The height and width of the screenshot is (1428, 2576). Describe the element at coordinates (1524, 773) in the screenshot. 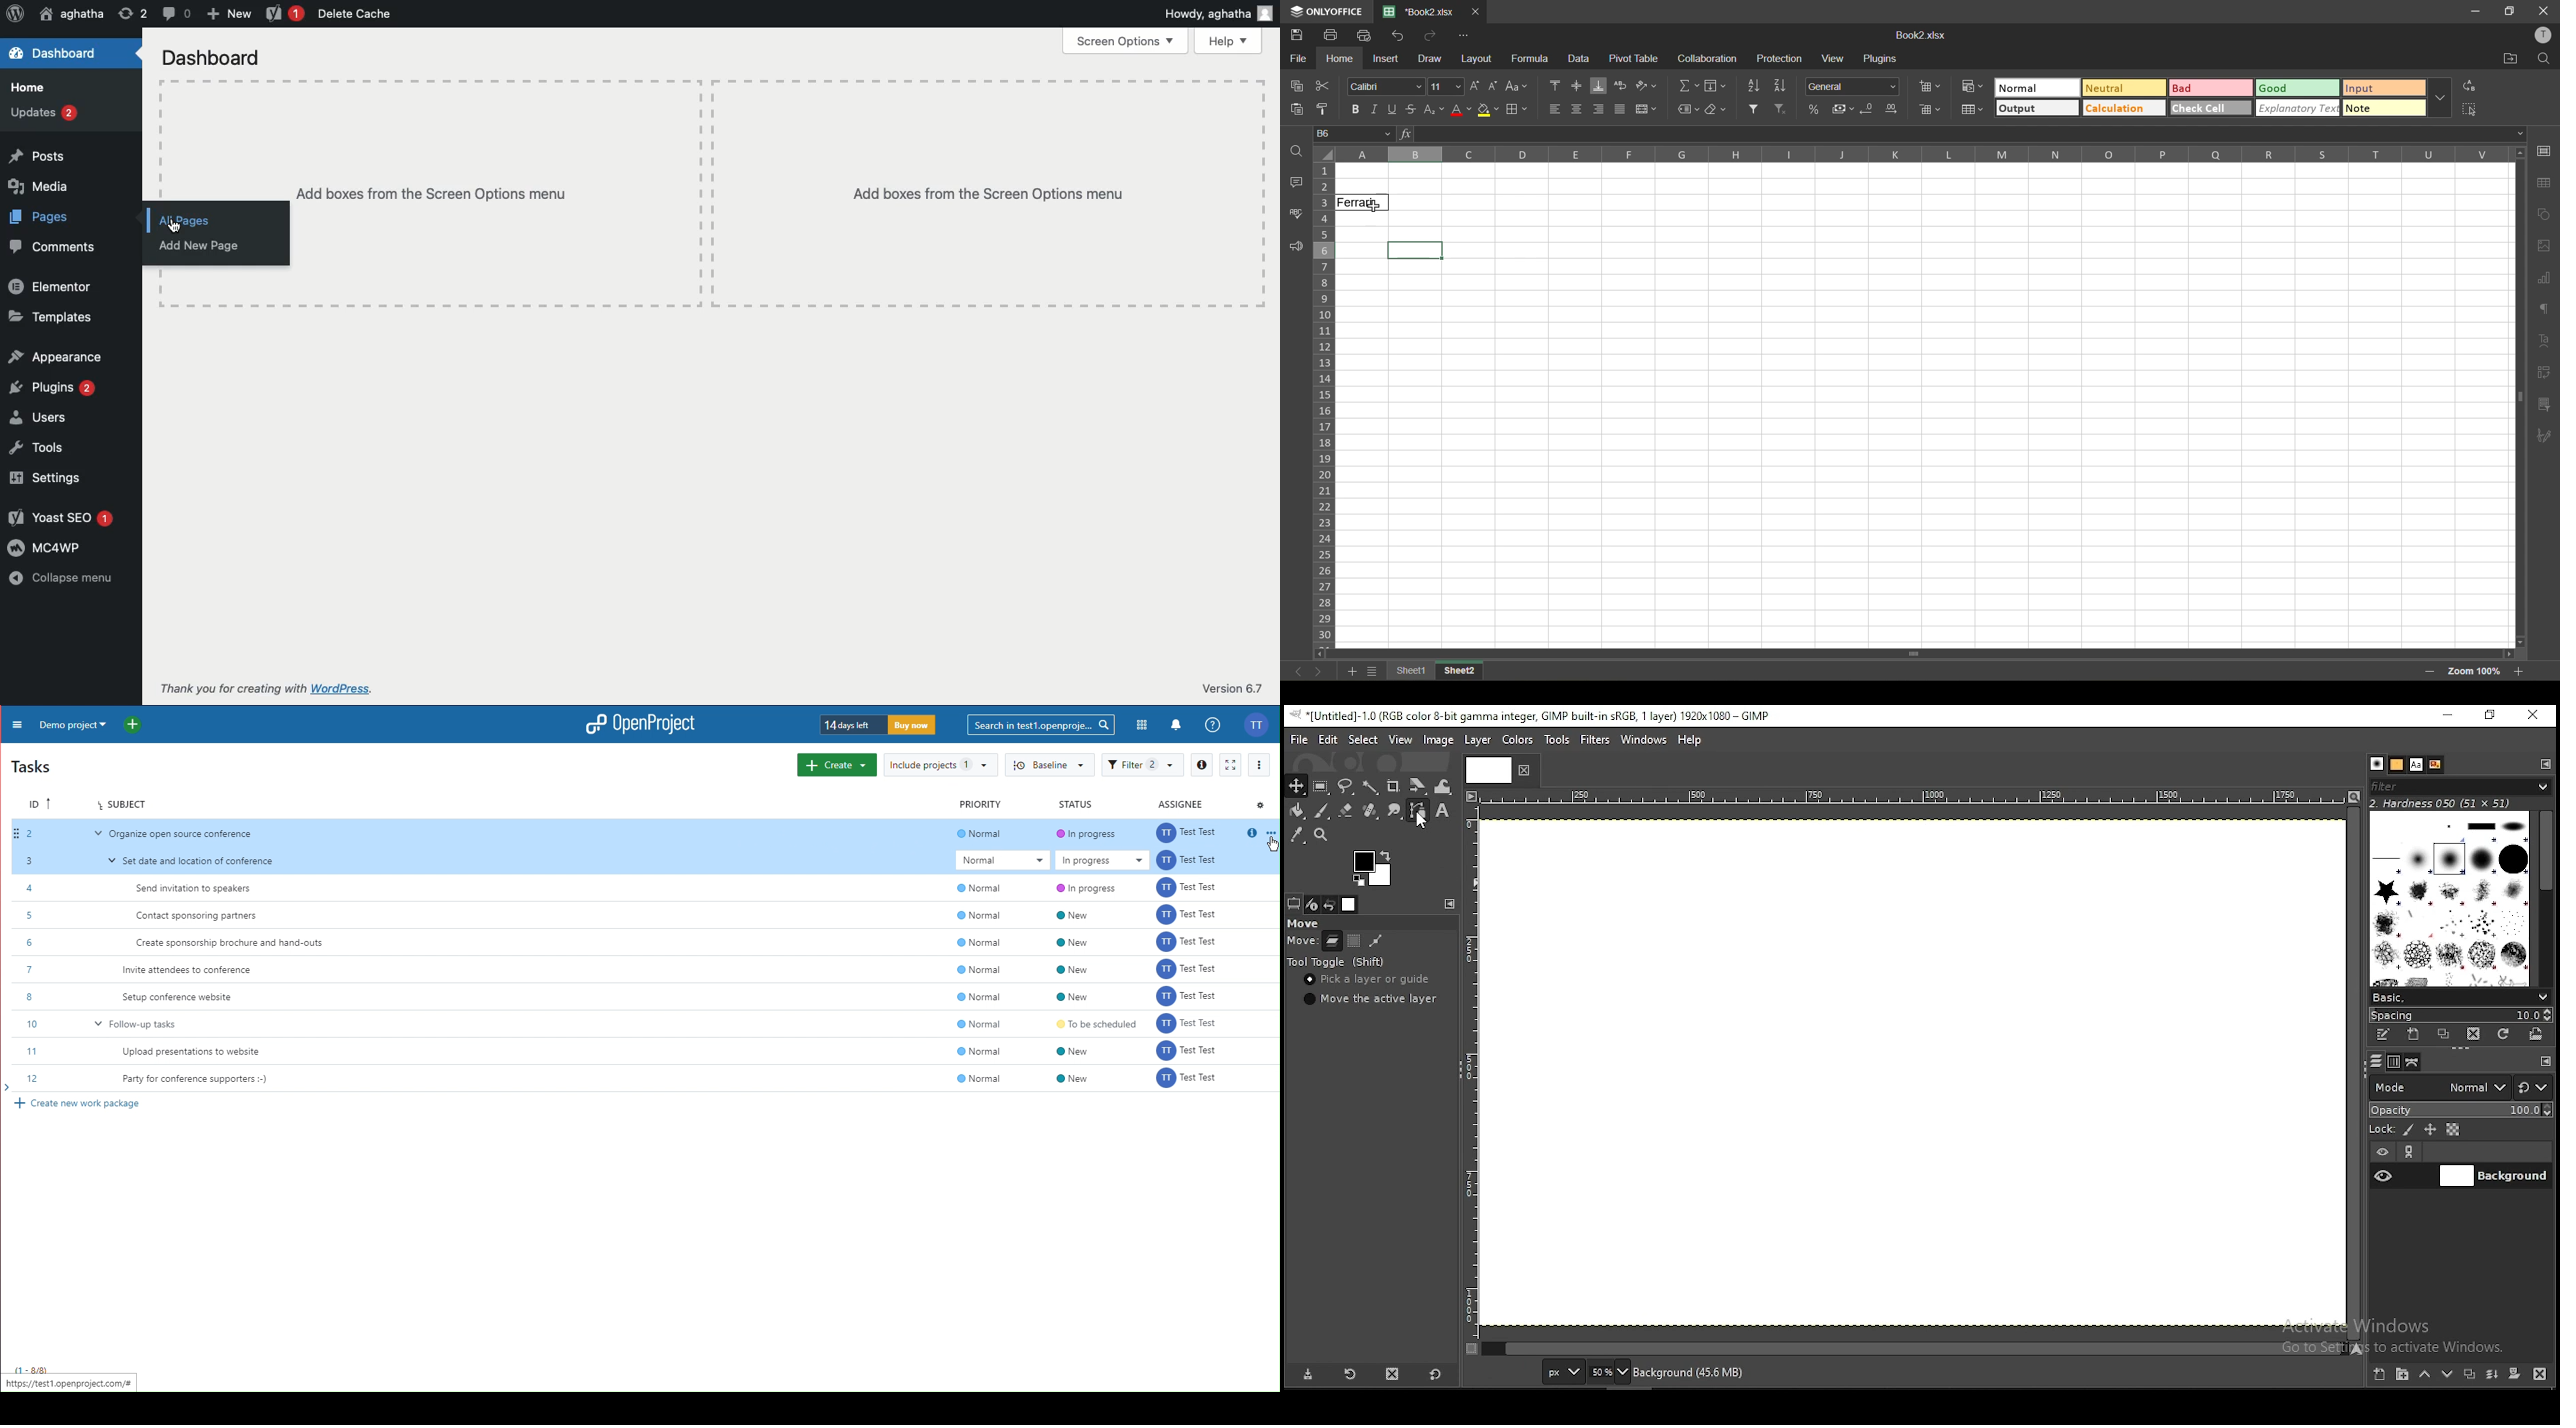

I see `close` at that location.